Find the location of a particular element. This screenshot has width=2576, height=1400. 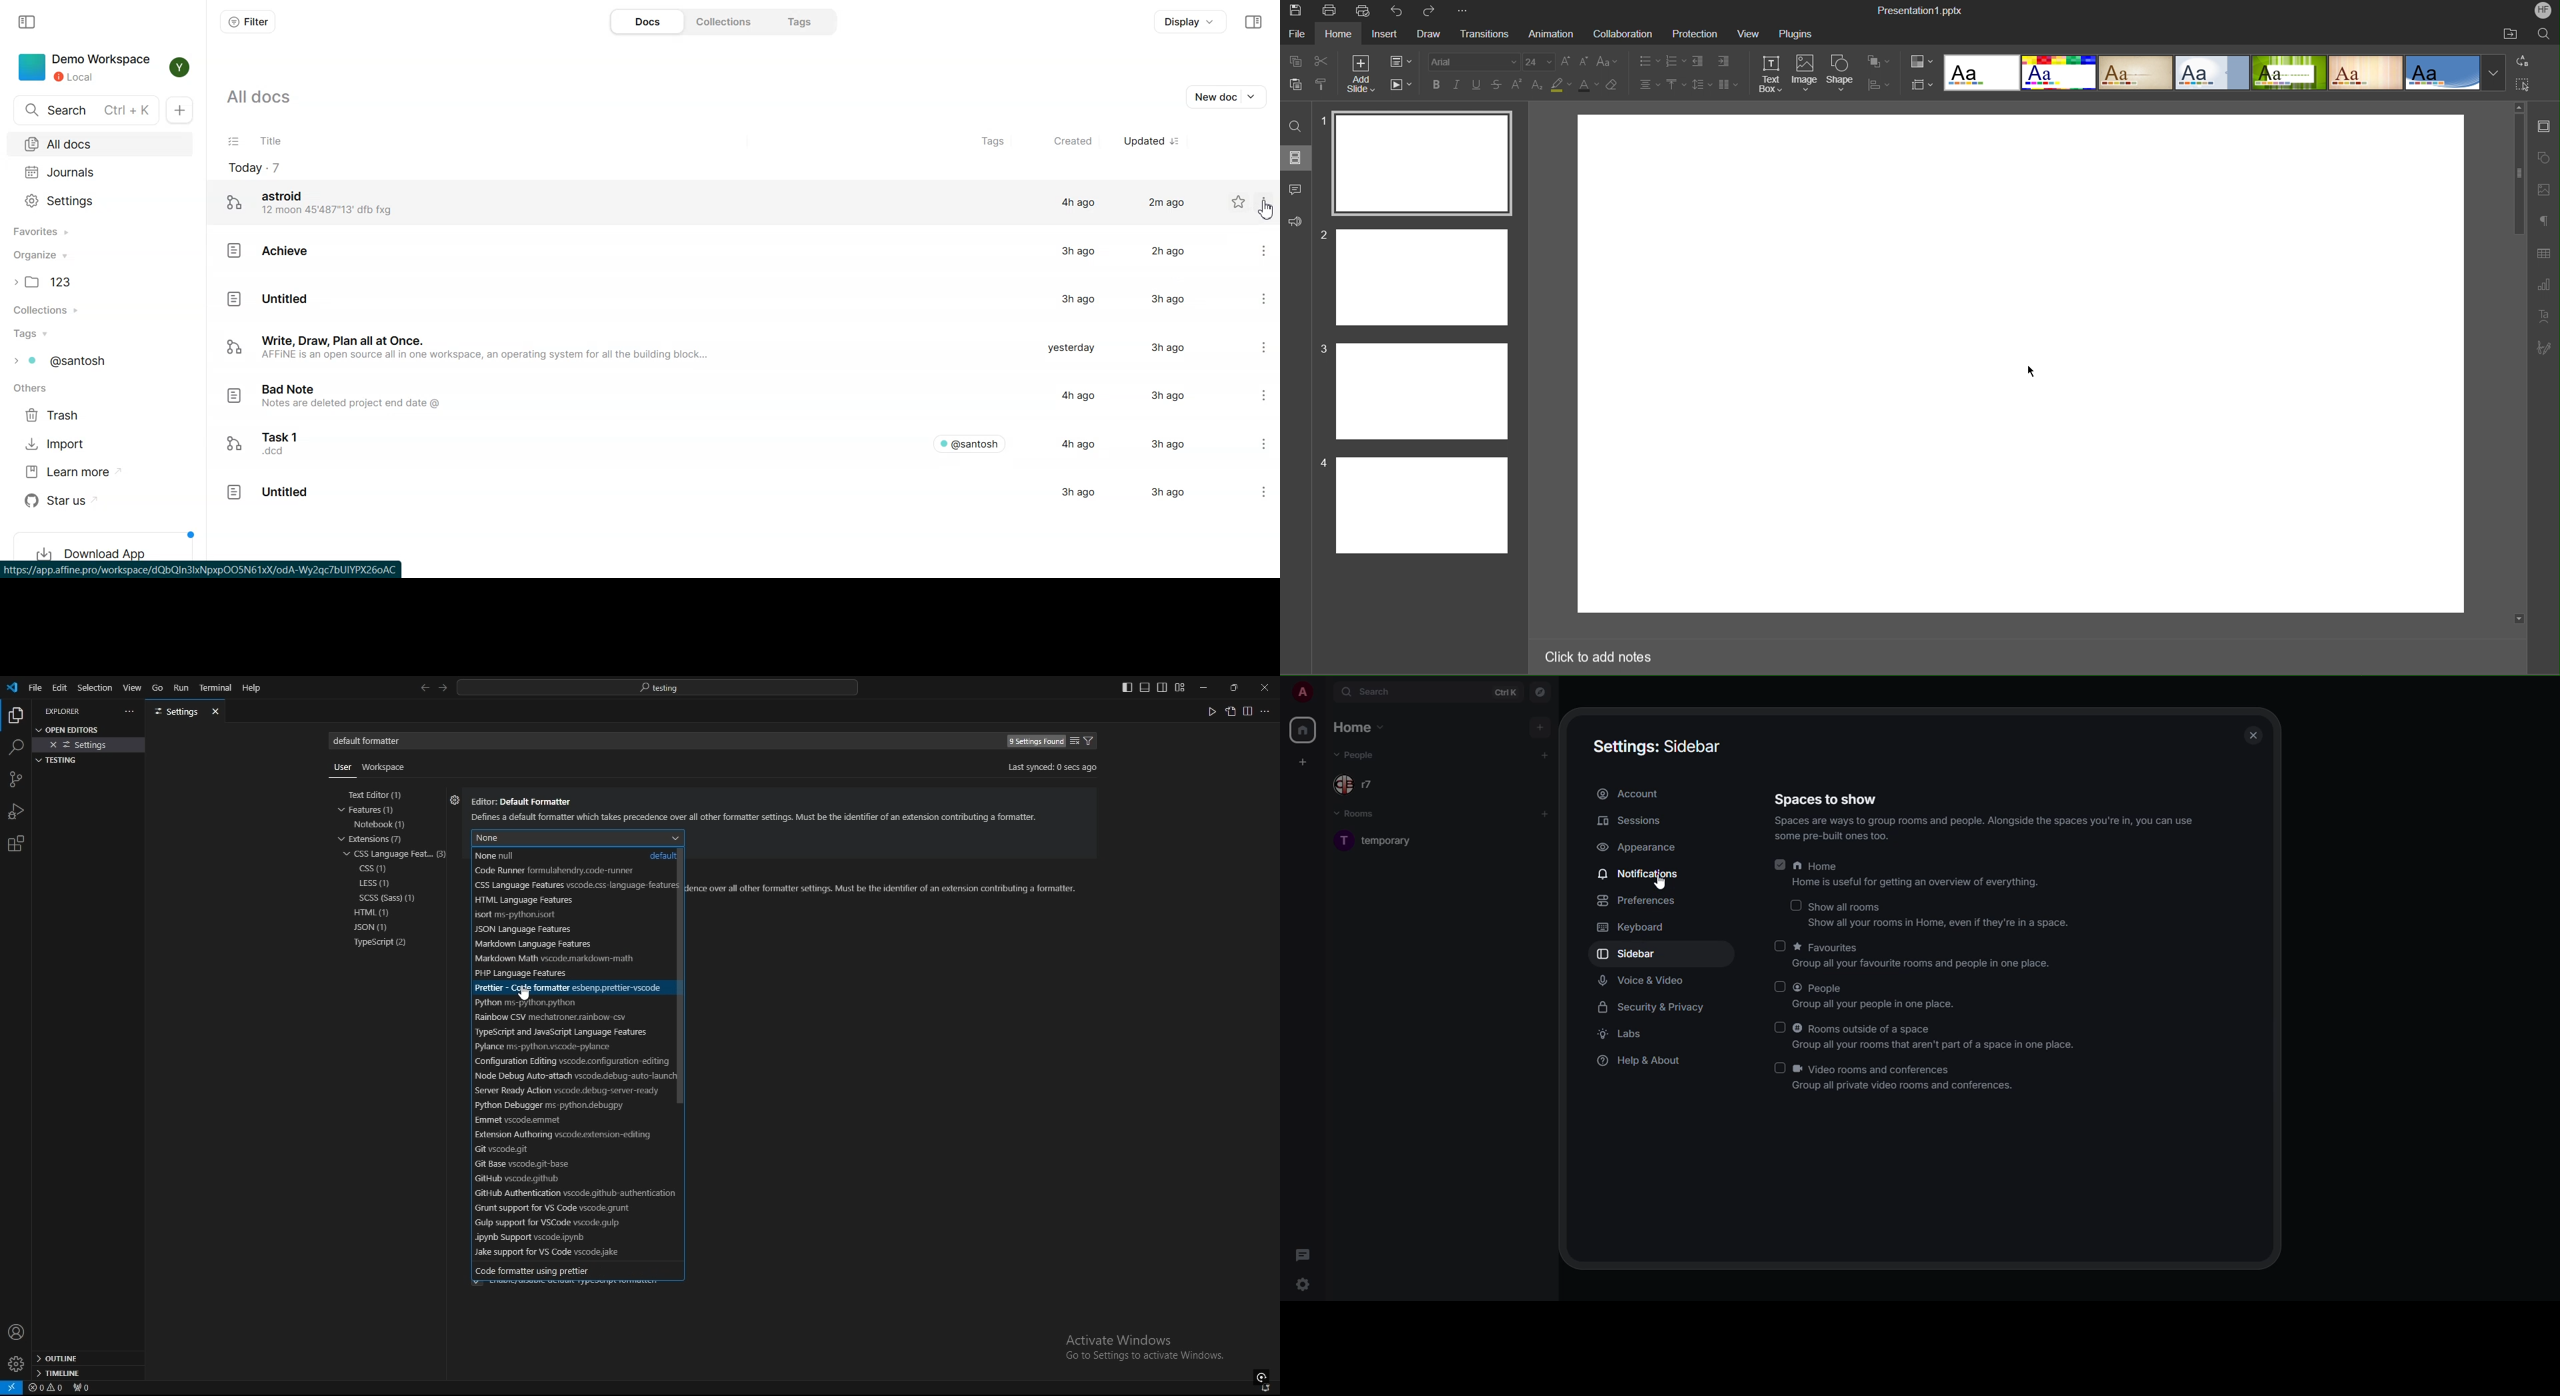

decrease font size is located at coordinates (1582, 61).